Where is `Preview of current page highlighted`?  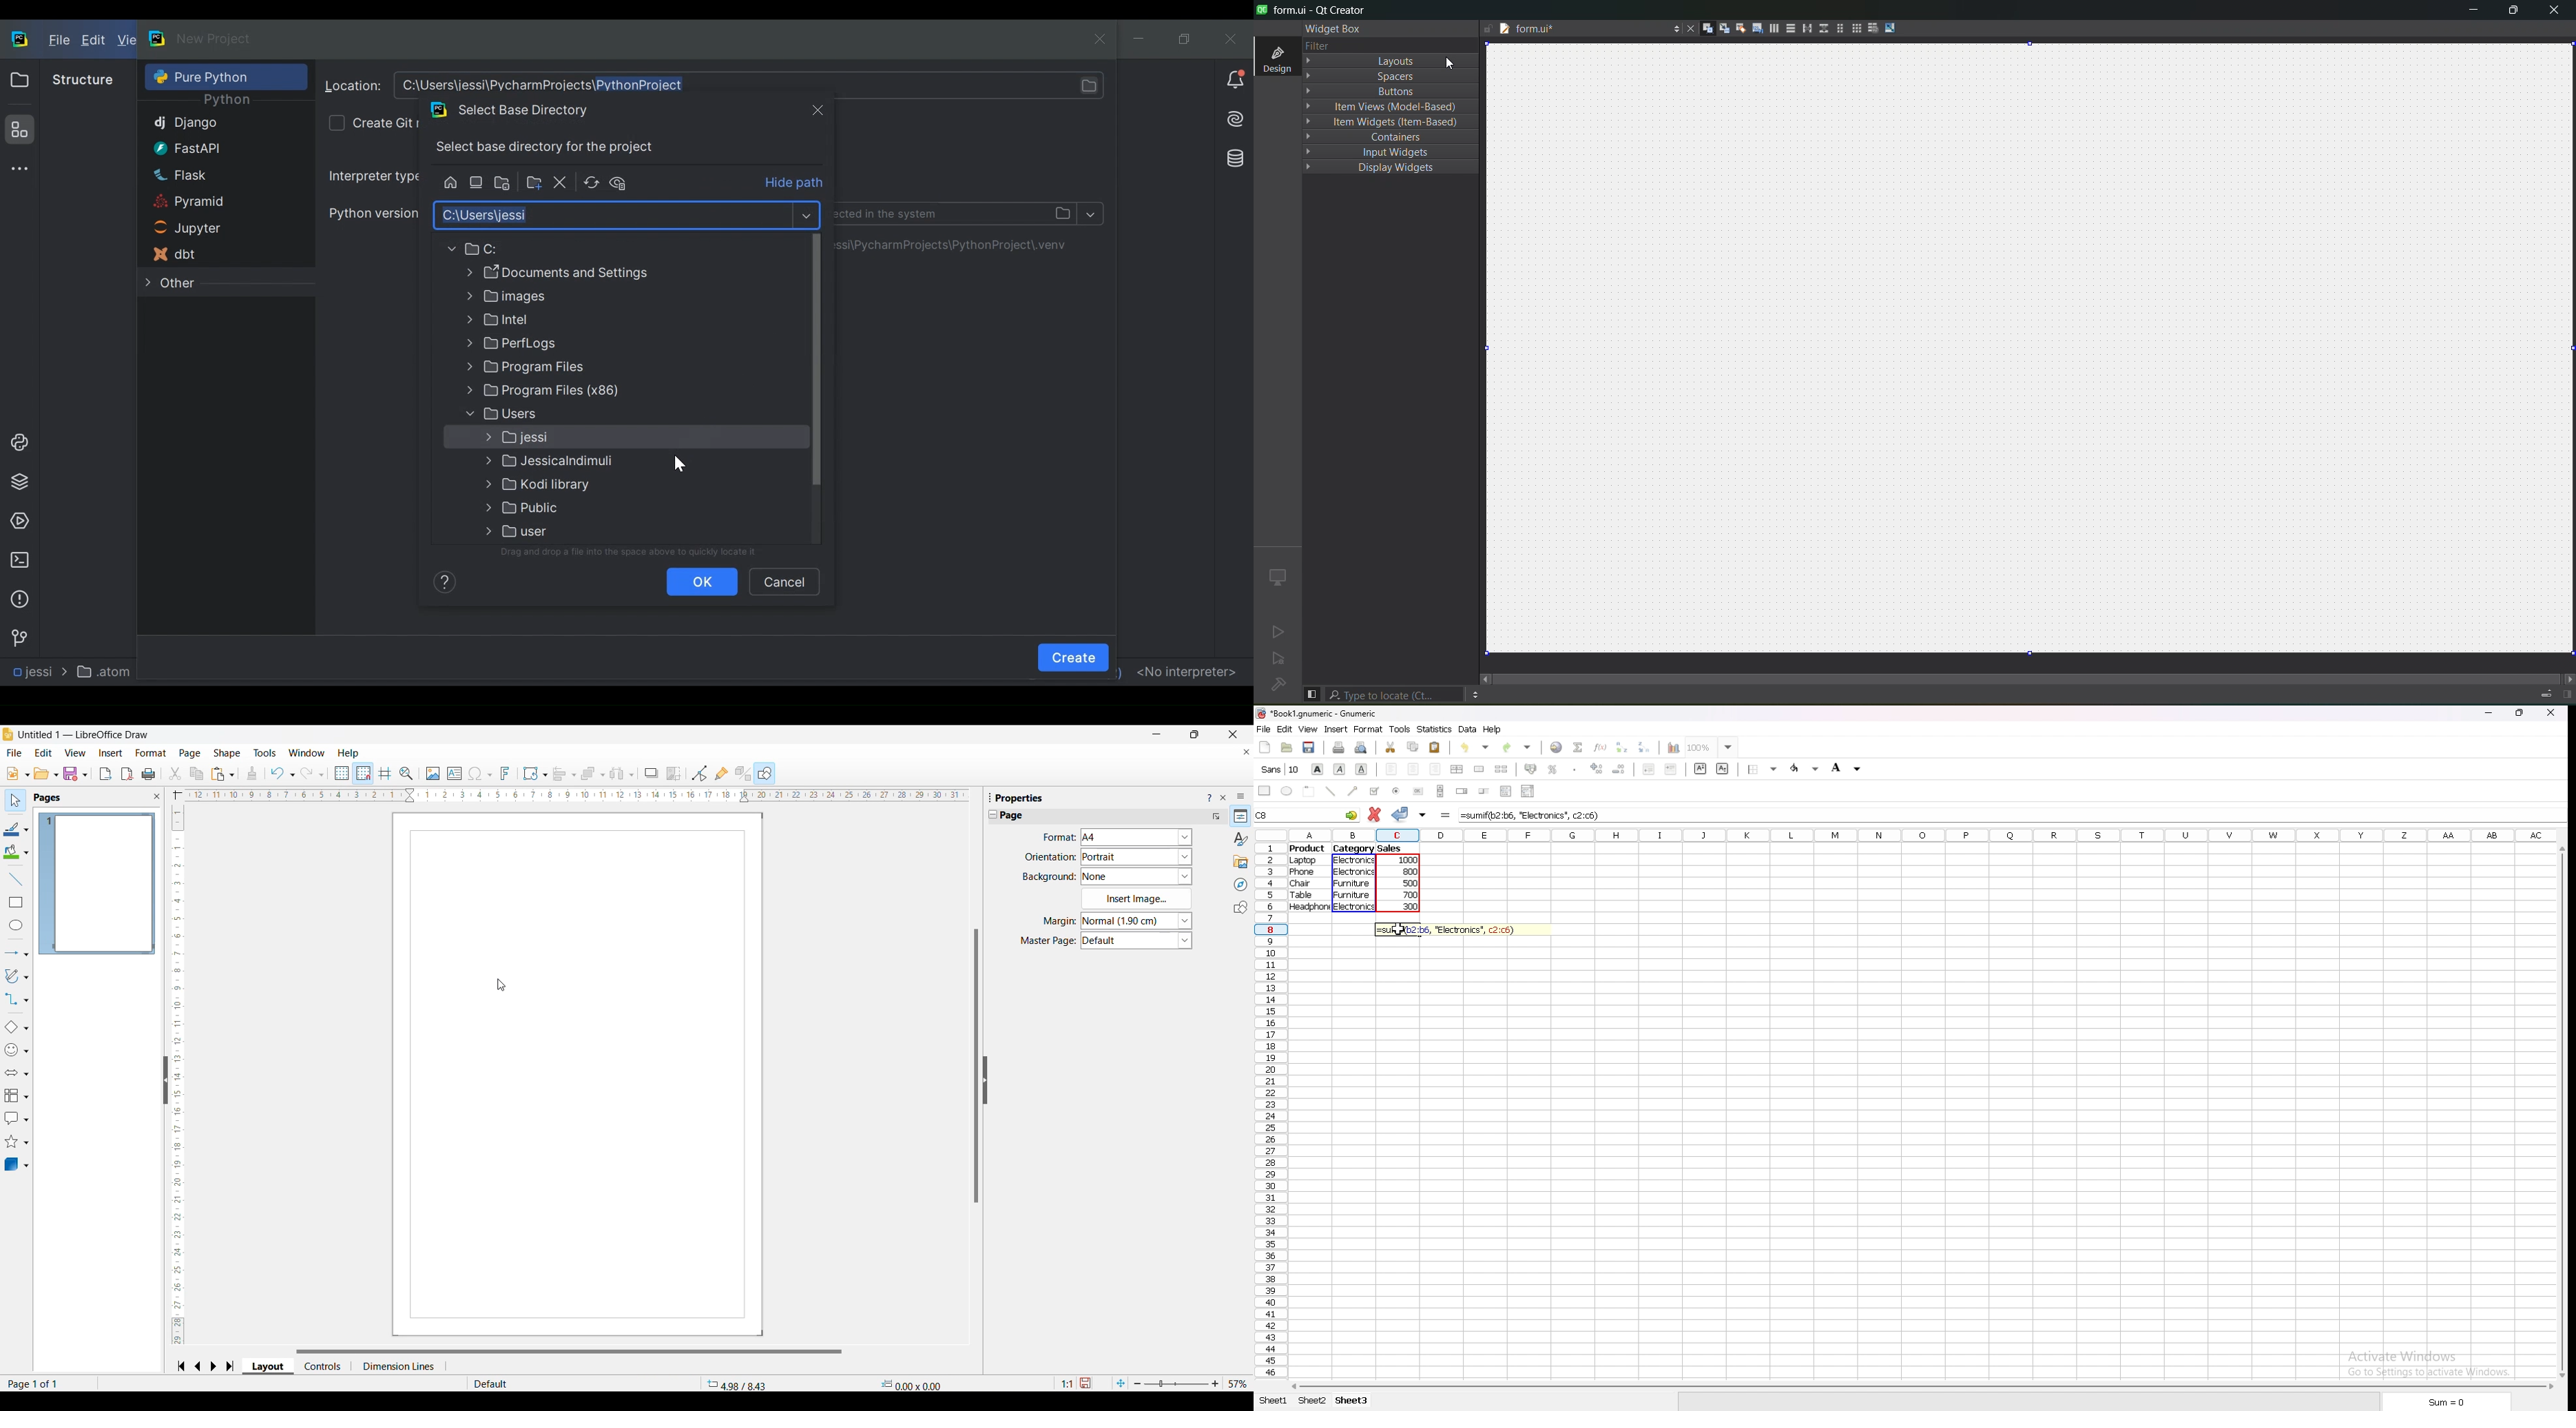
Preview of current page highlighted is located at coordinates (97, 884).